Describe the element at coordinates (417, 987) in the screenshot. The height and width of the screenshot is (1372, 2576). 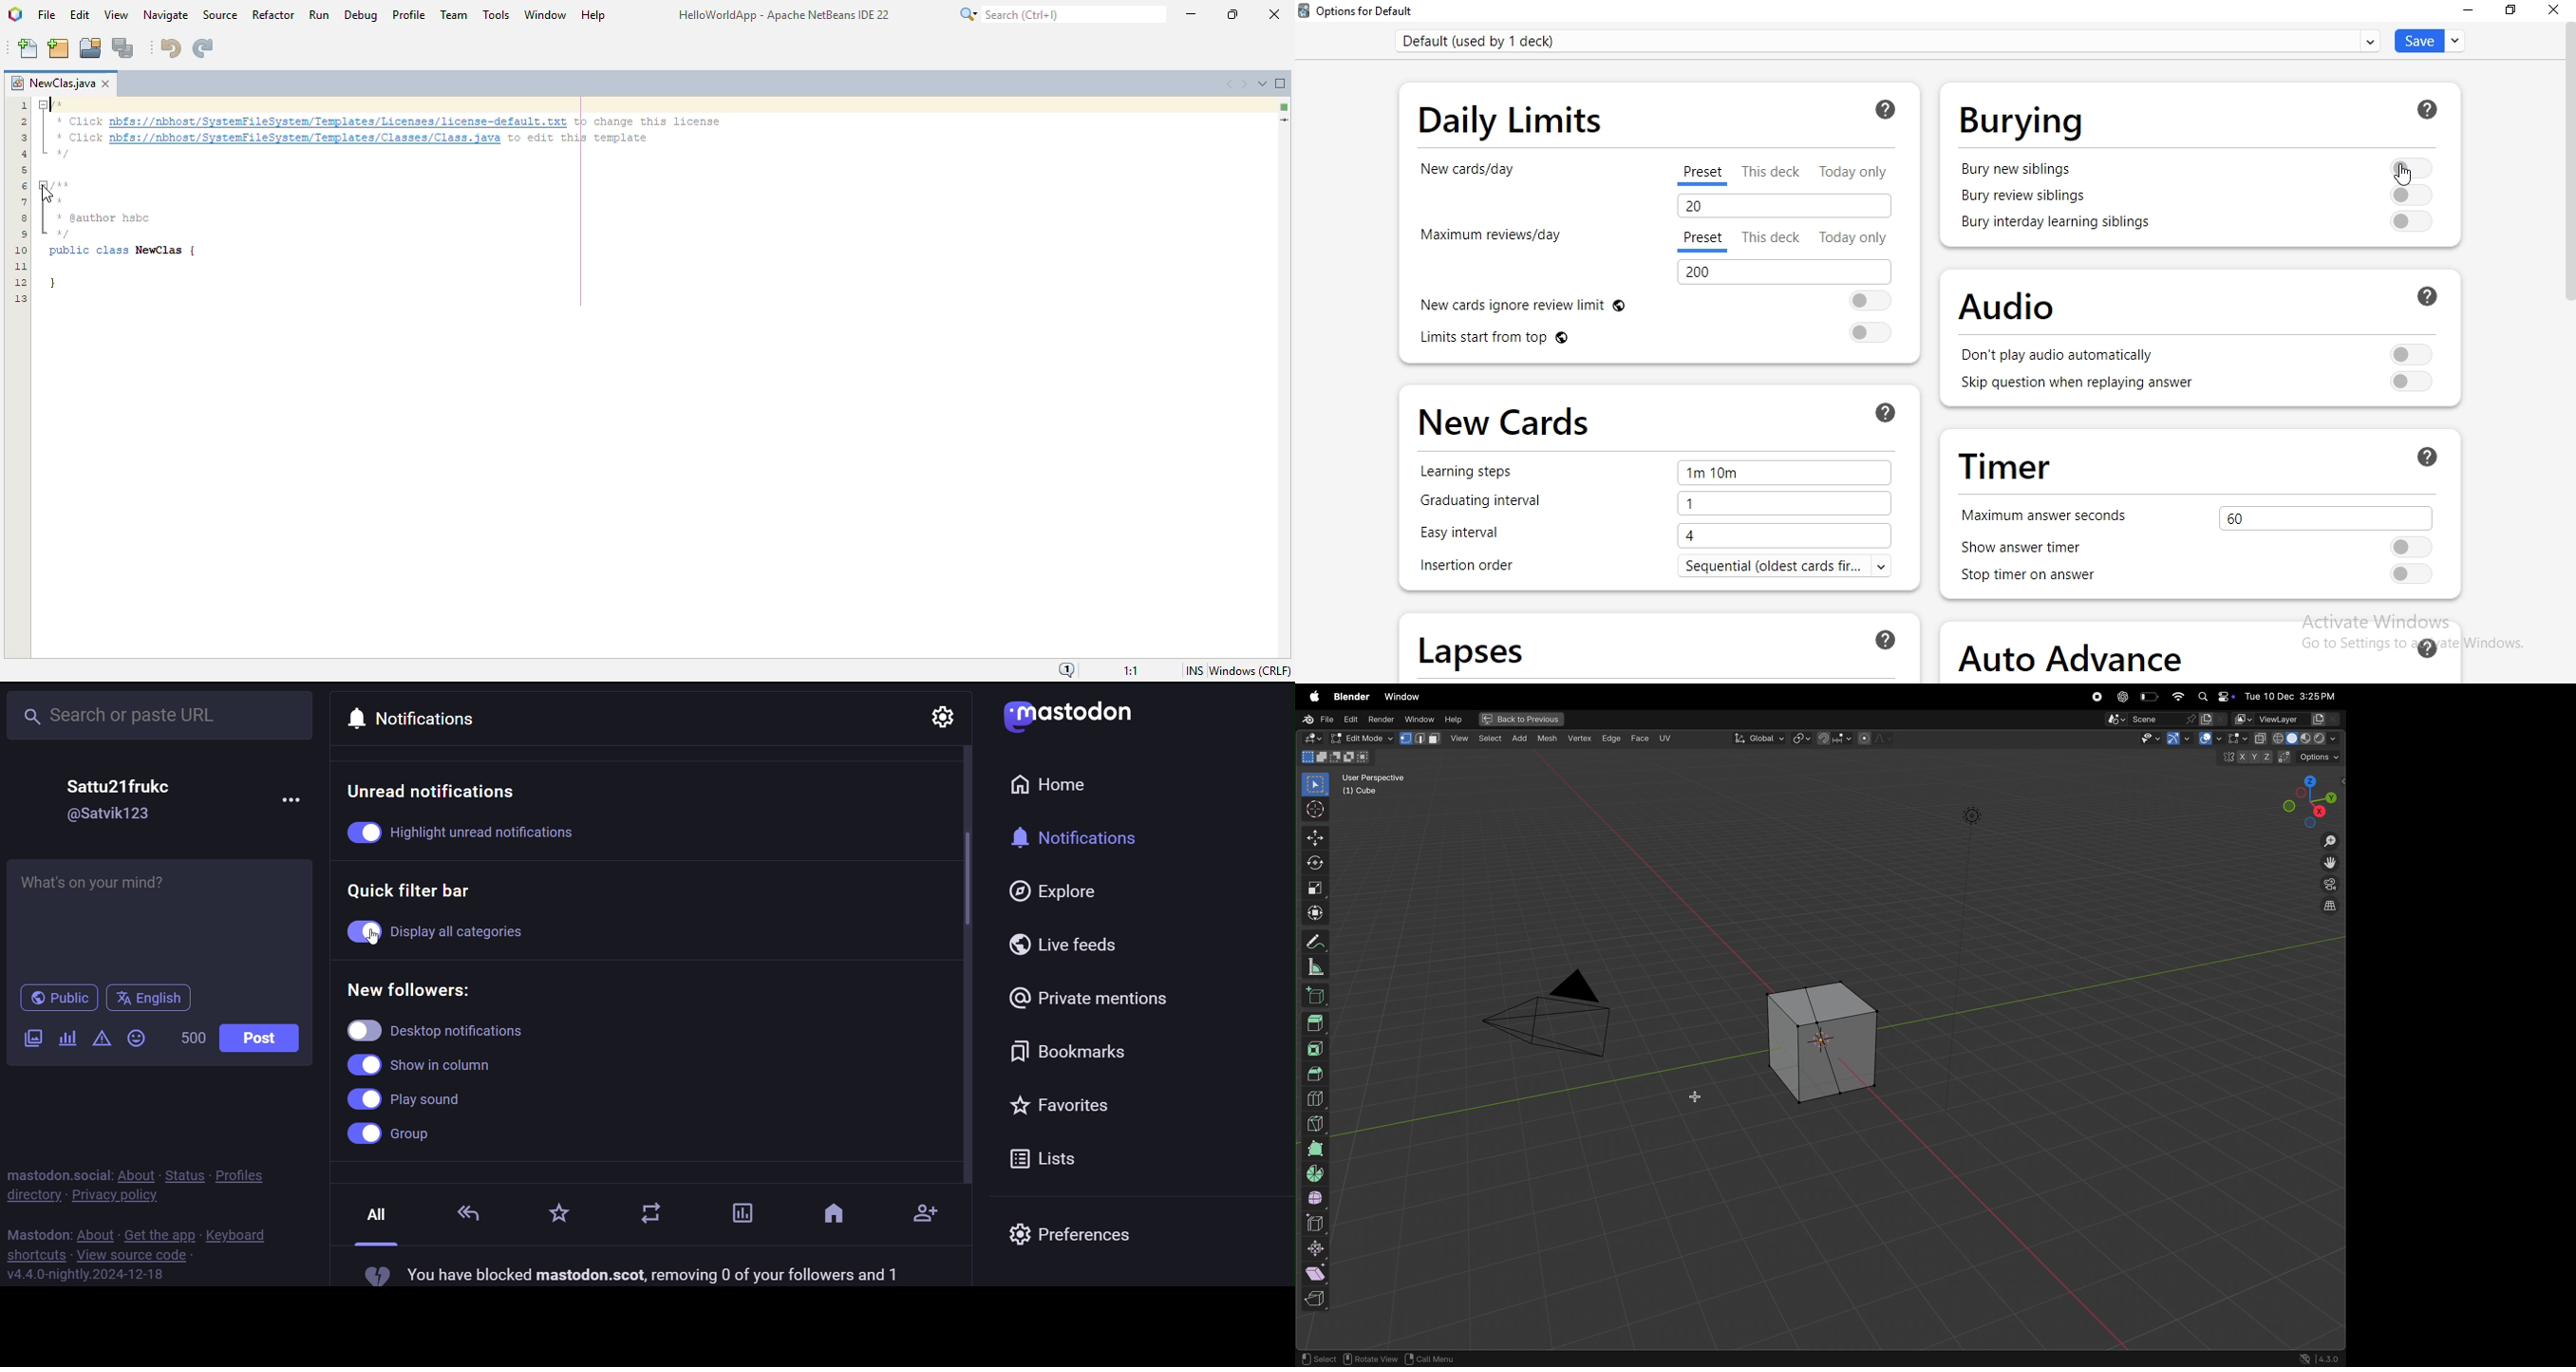
I see `new followers` at that location.